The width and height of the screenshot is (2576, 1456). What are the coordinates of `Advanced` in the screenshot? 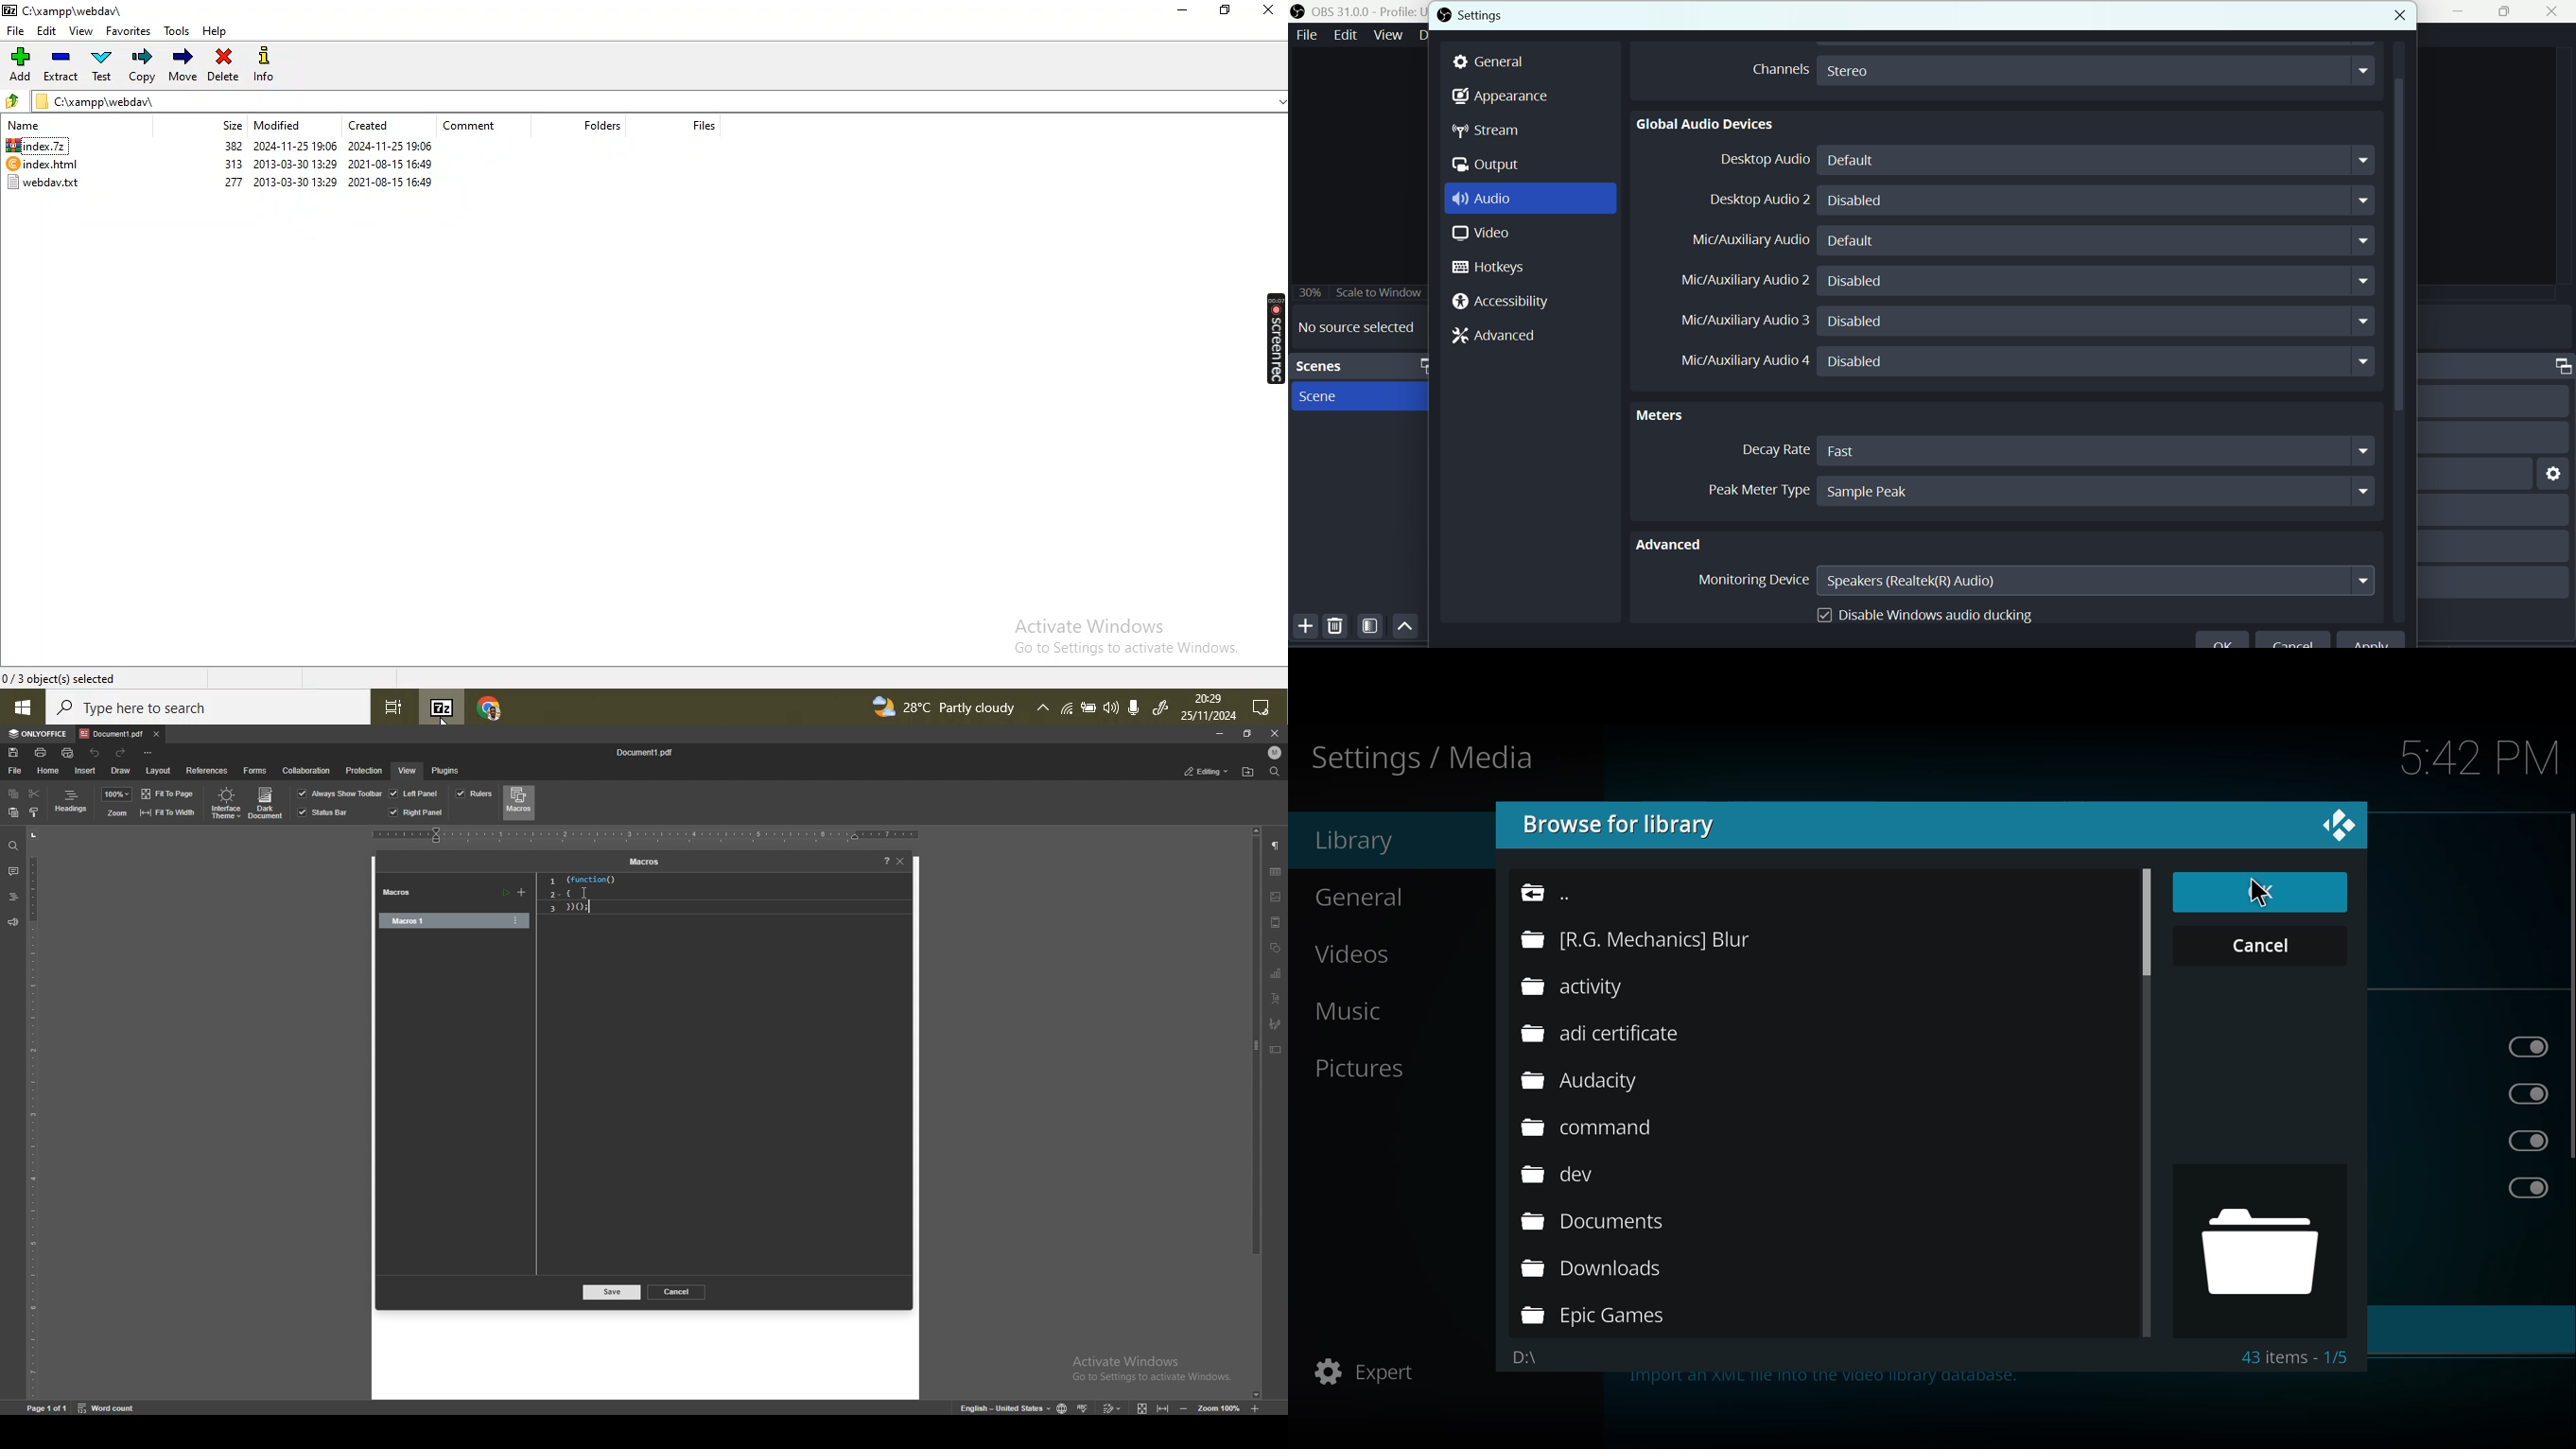 It's located at (1679, 542).